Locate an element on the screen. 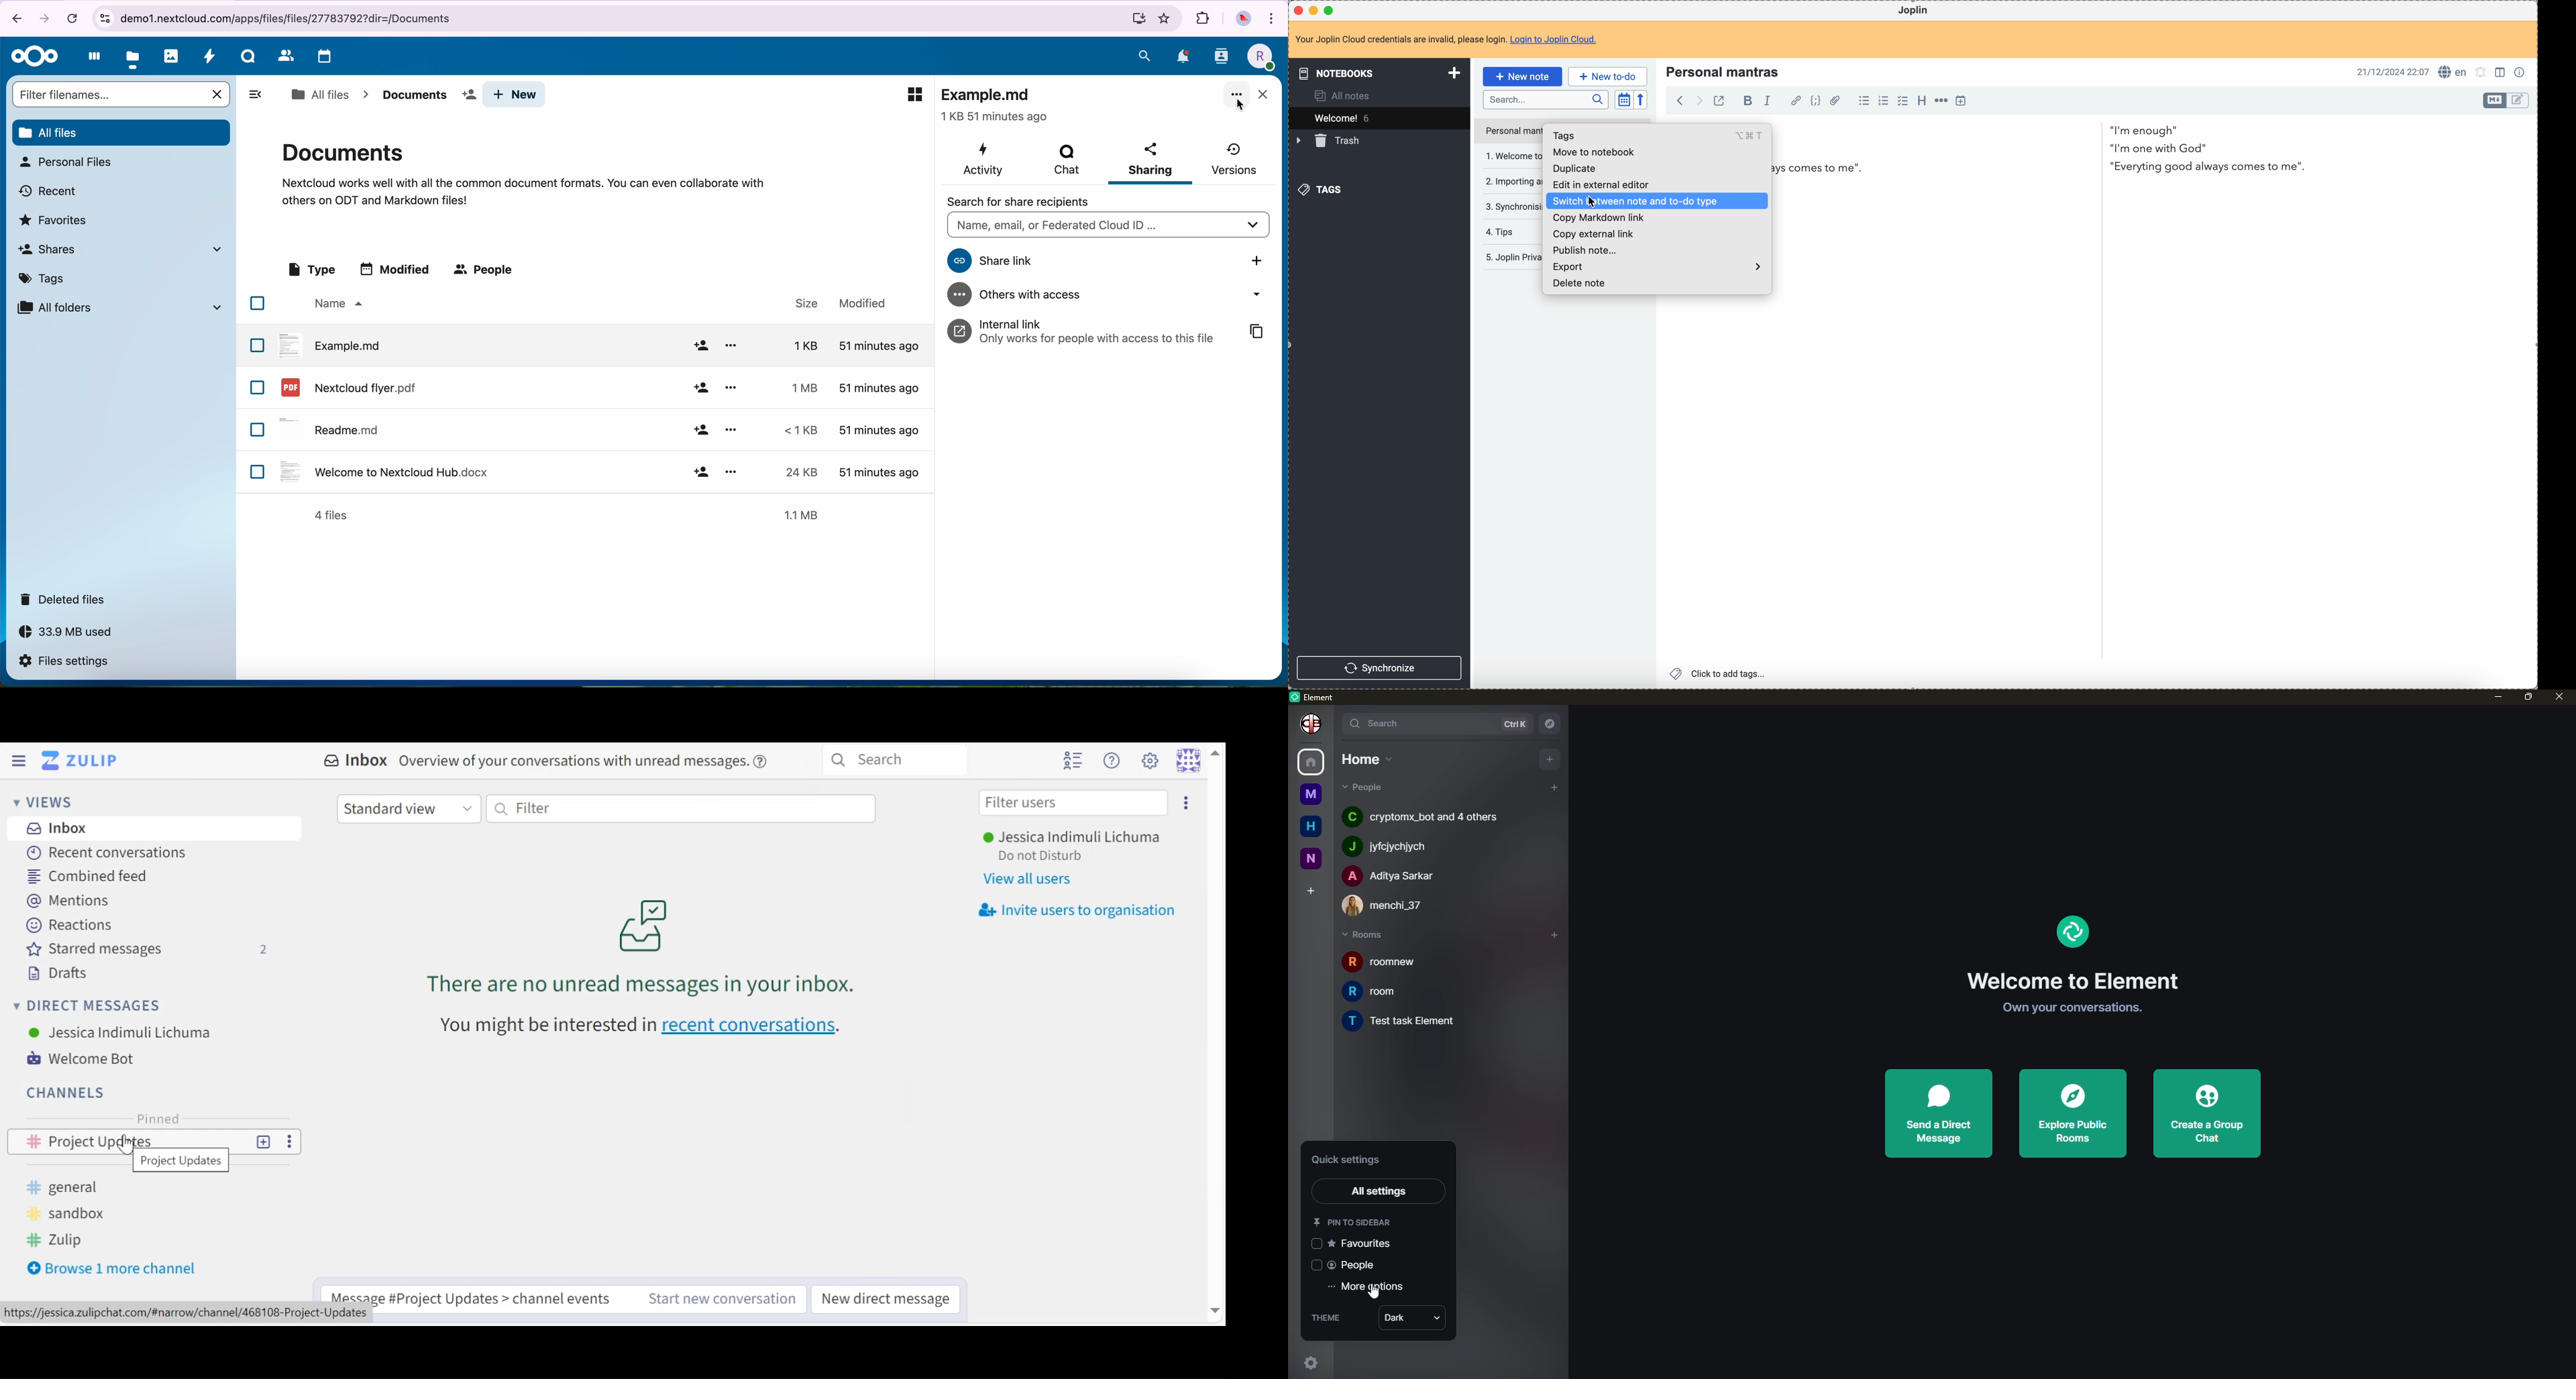 Image resolution: width=2576 pixels, height=1400 pixels. recent is located at coordinates (49, 190).